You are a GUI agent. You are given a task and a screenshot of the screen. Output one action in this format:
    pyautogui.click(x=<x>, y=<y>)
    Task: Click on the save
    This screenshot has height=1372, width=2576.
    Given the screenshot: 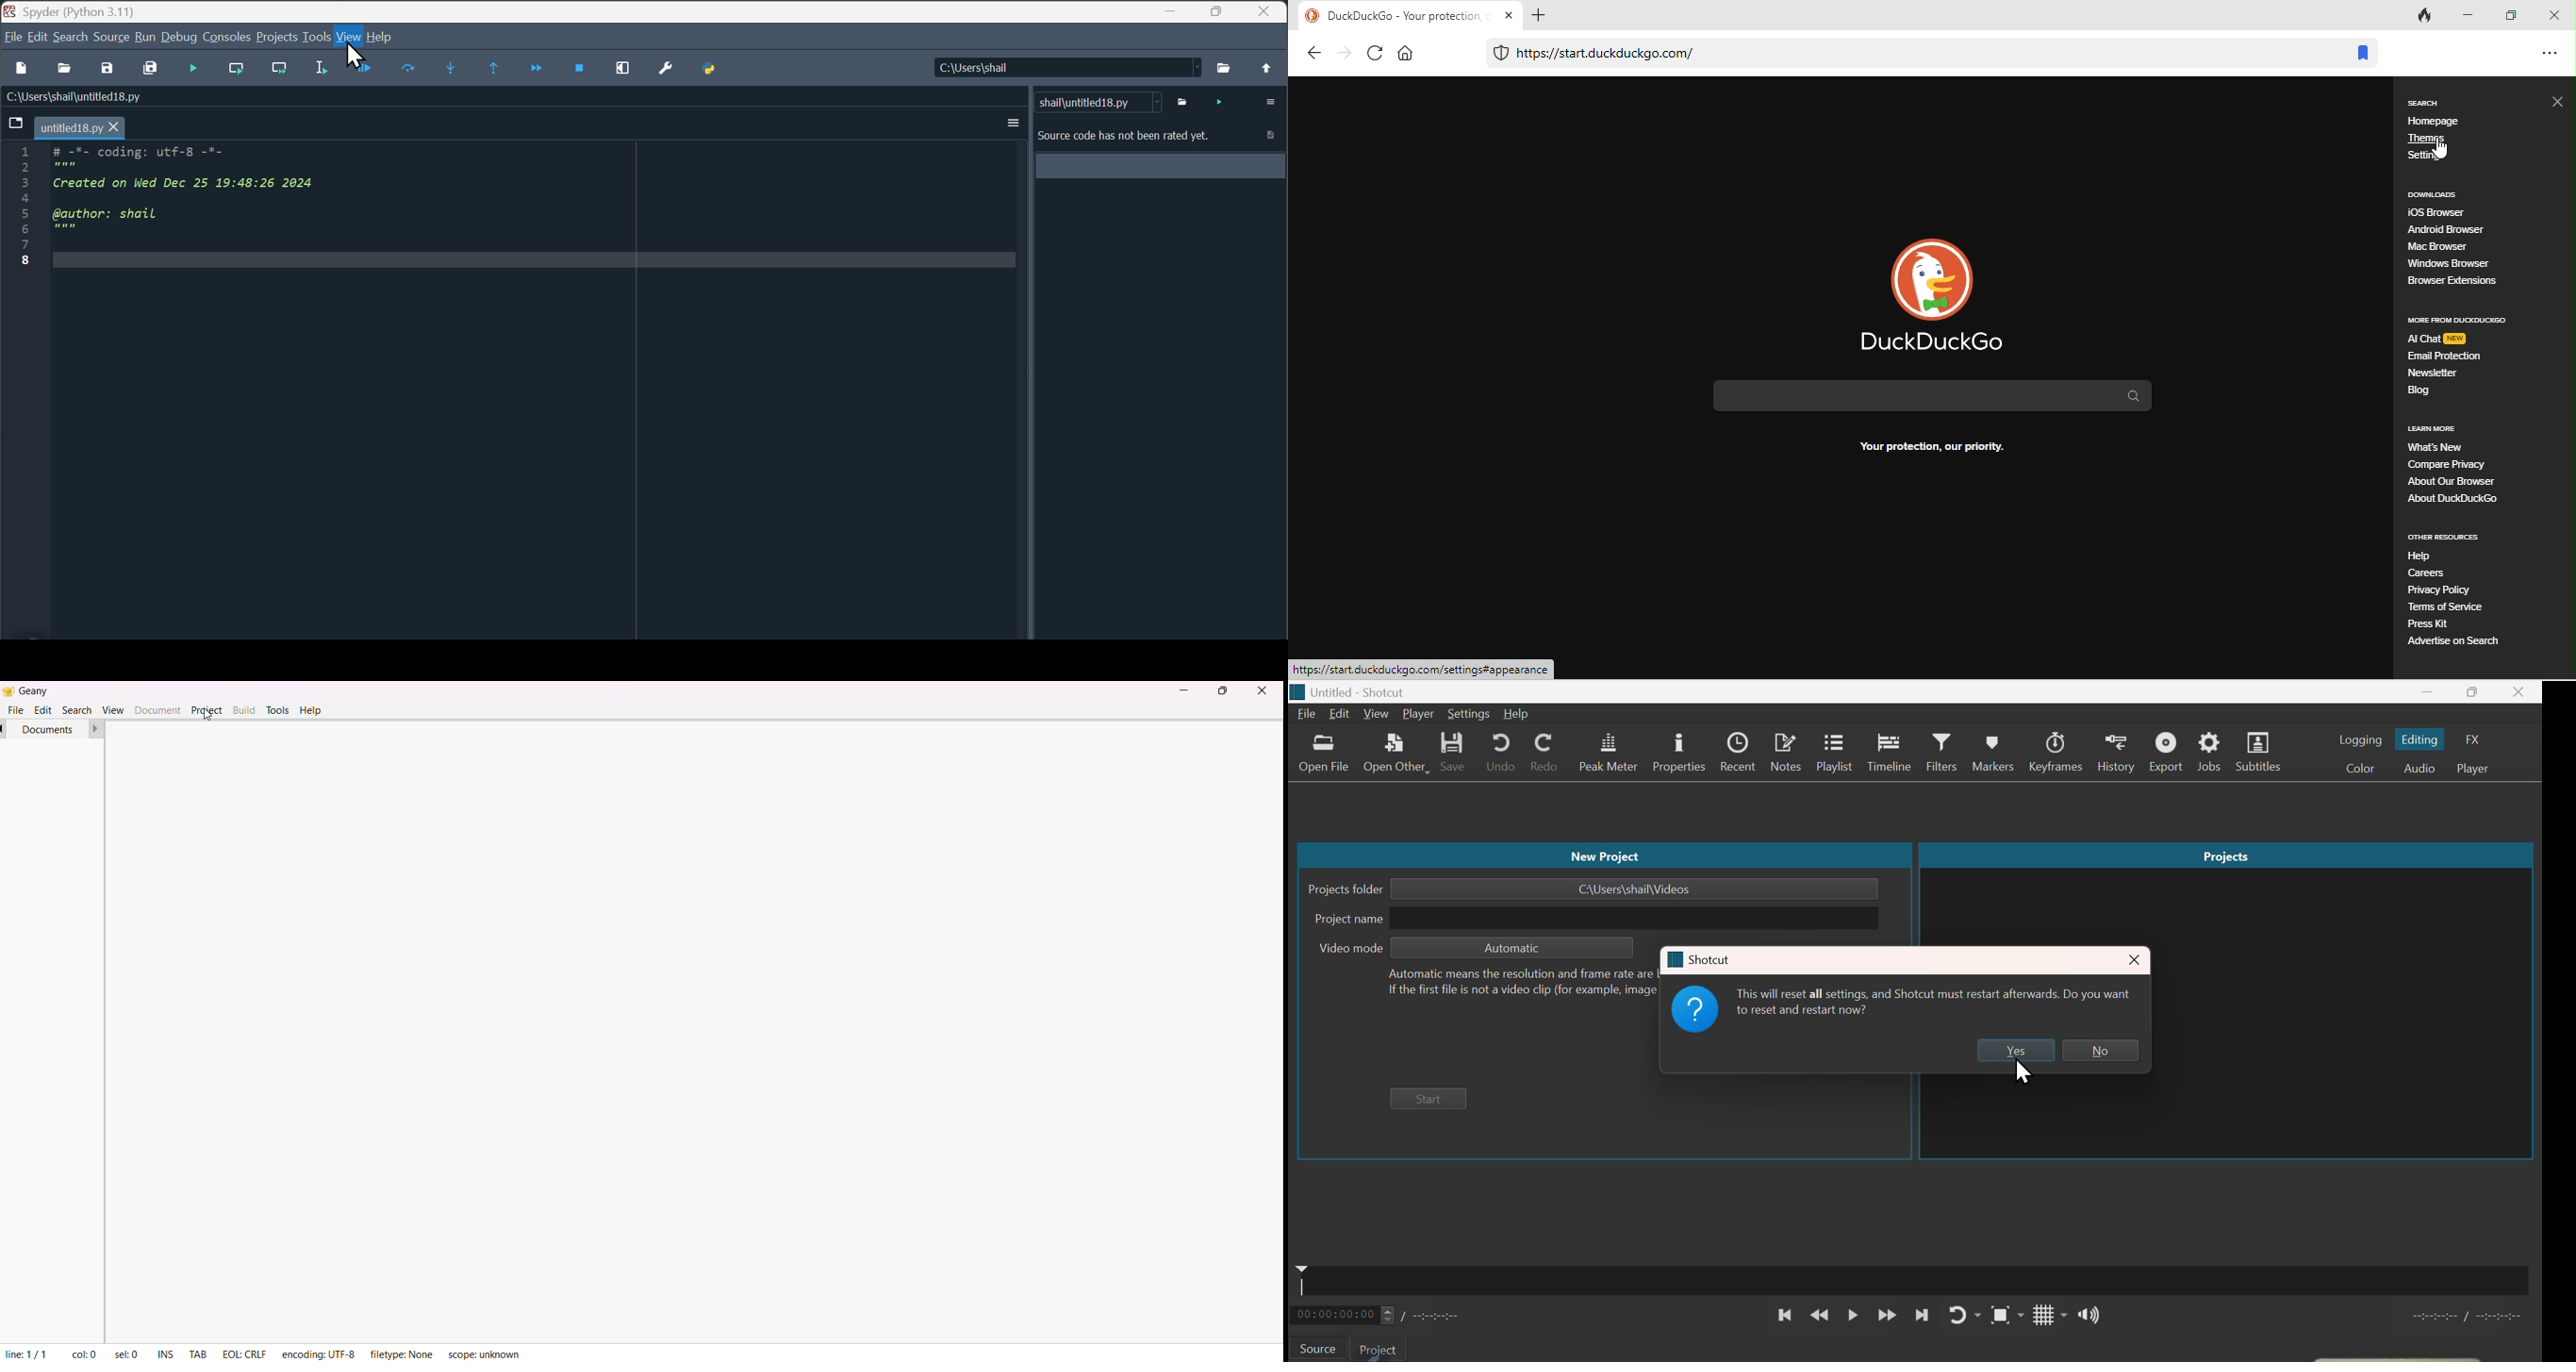 What is the action you would take?
    pyautogui.click(x=111, y=70)
    